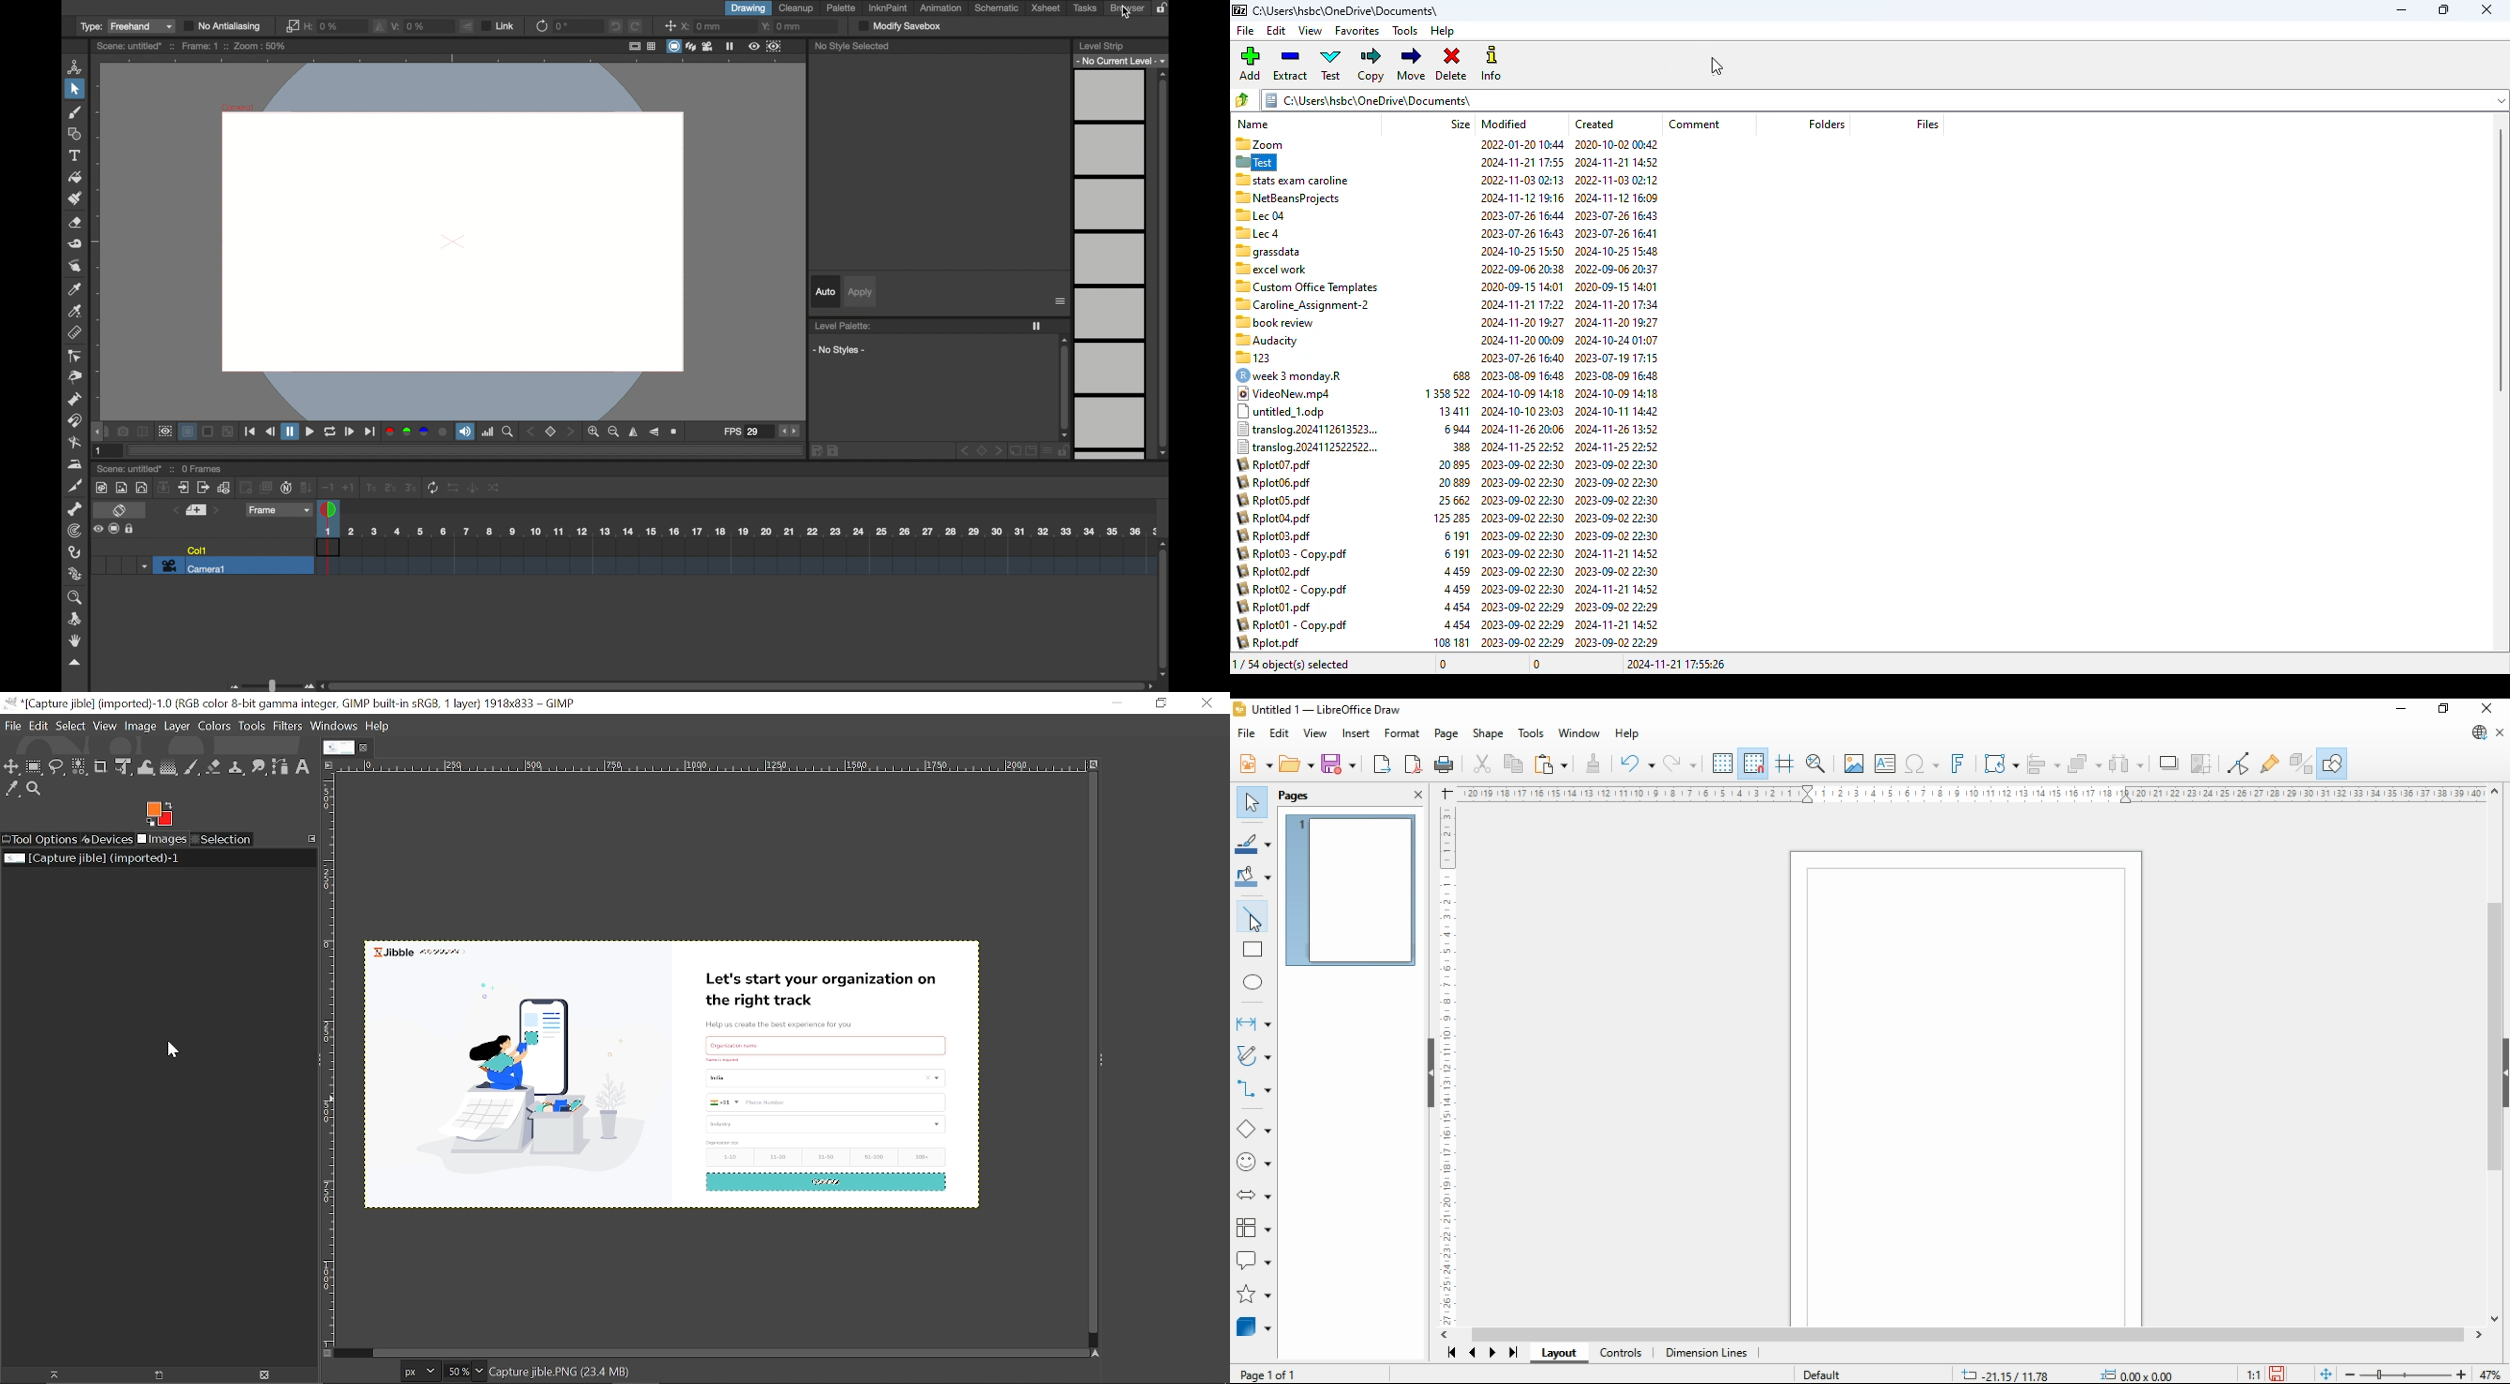 The width and height of the screenshot is (2520, 1400). I want to click on vertical scale, so click(1449, 1061).